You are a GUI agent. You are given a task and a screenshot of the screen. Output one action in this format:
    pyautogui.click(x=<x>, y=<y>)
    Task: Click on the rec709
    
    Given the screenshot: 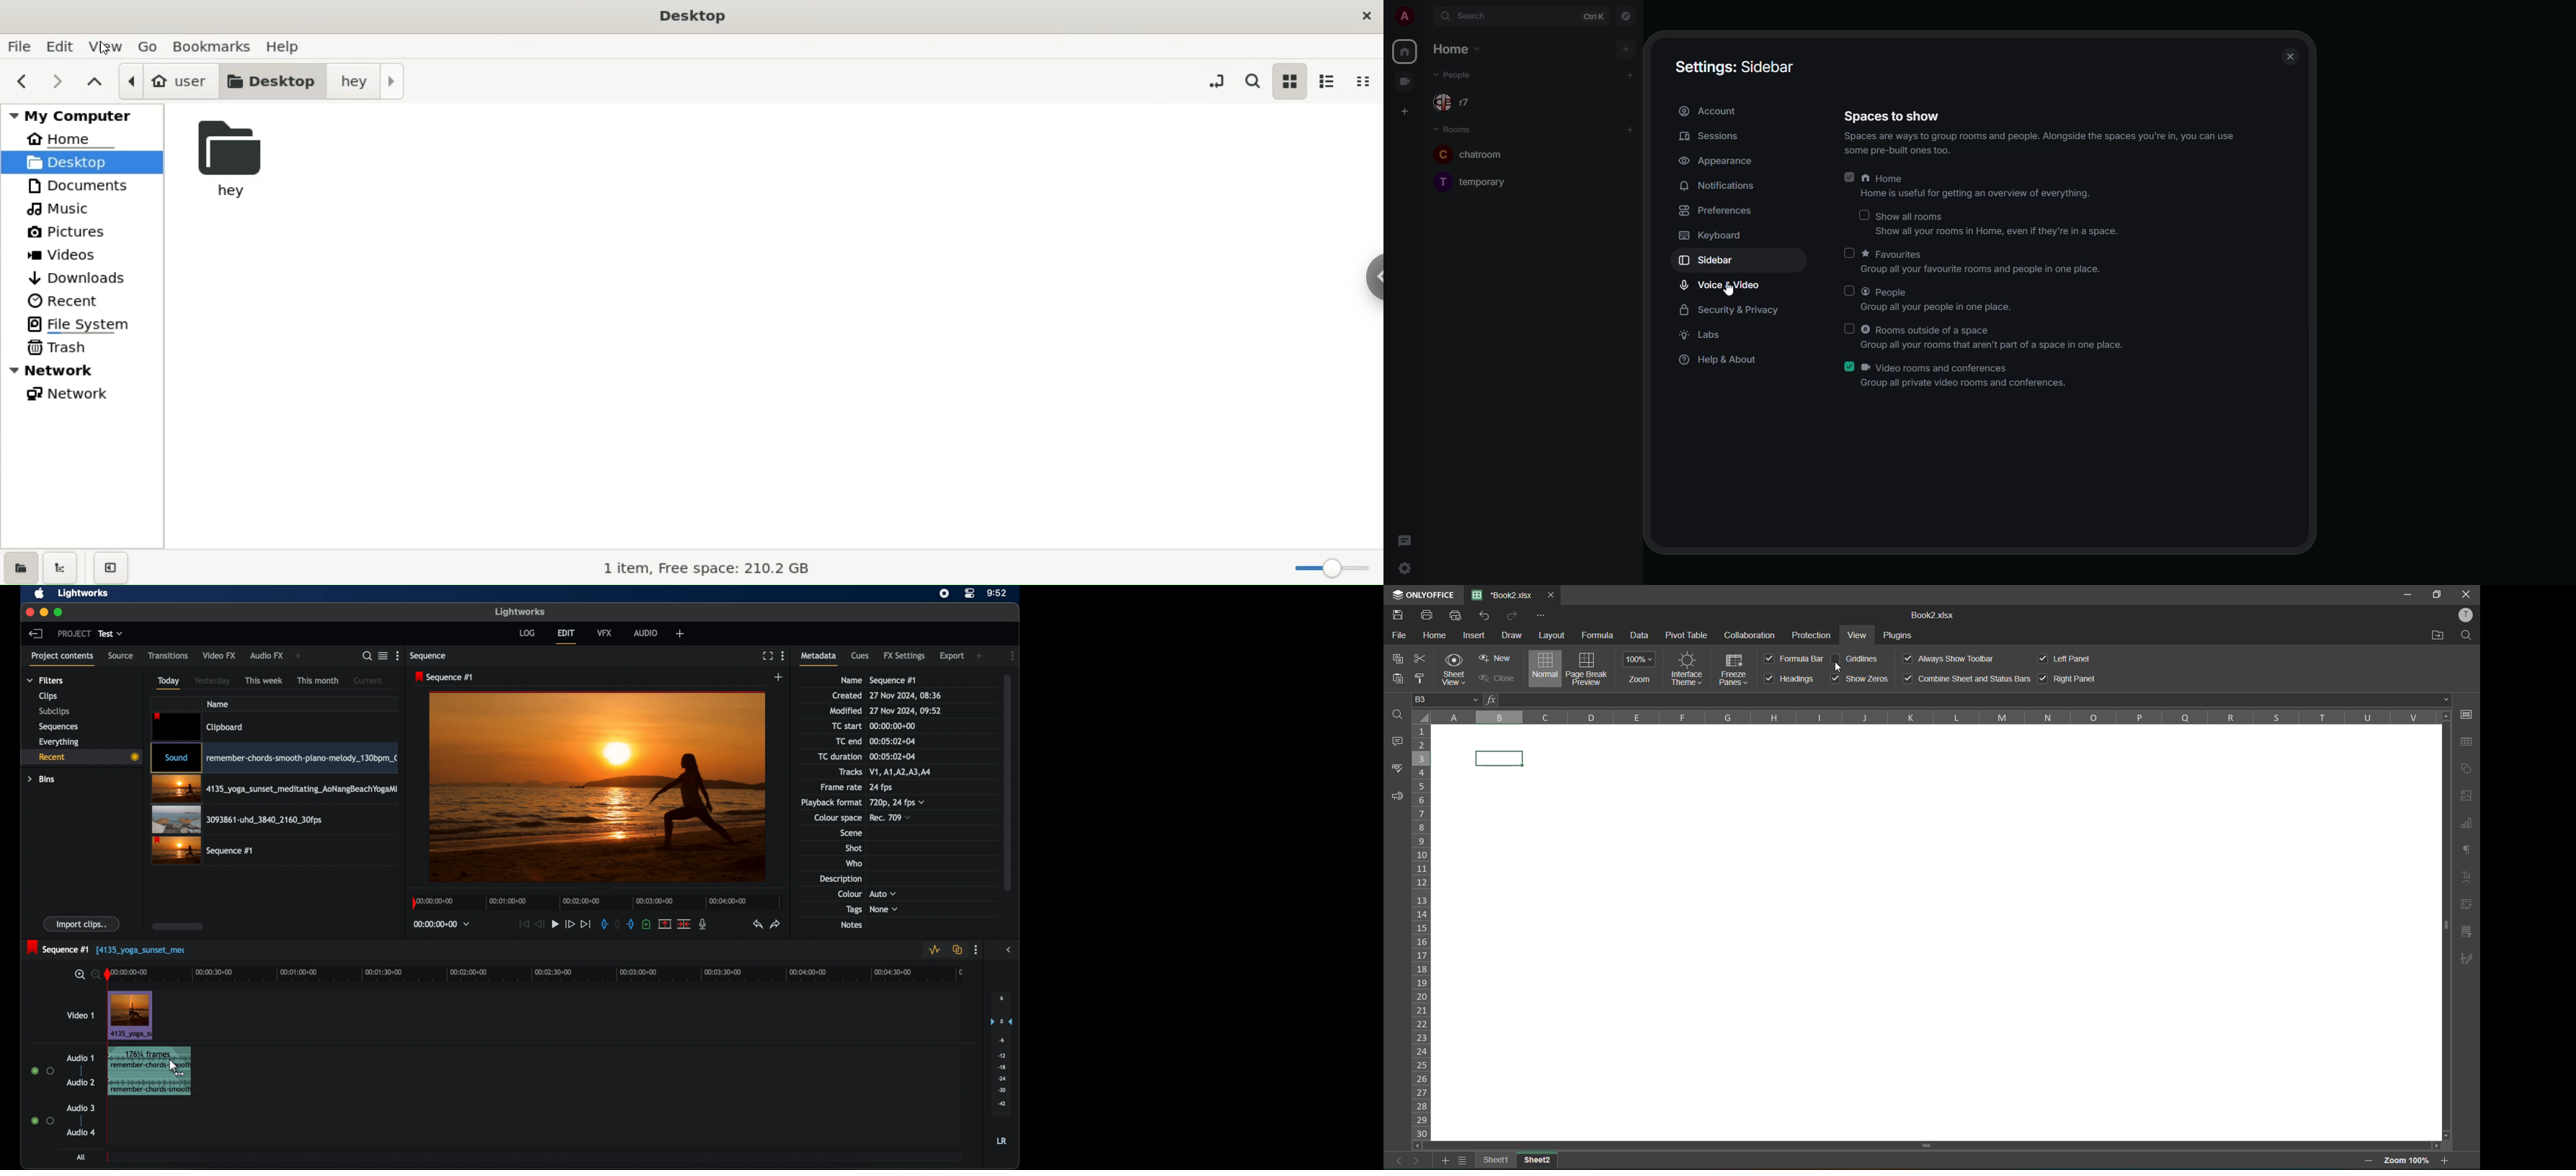 What is the action you would take?
    pyautogui.click(x=891, y=817)
    